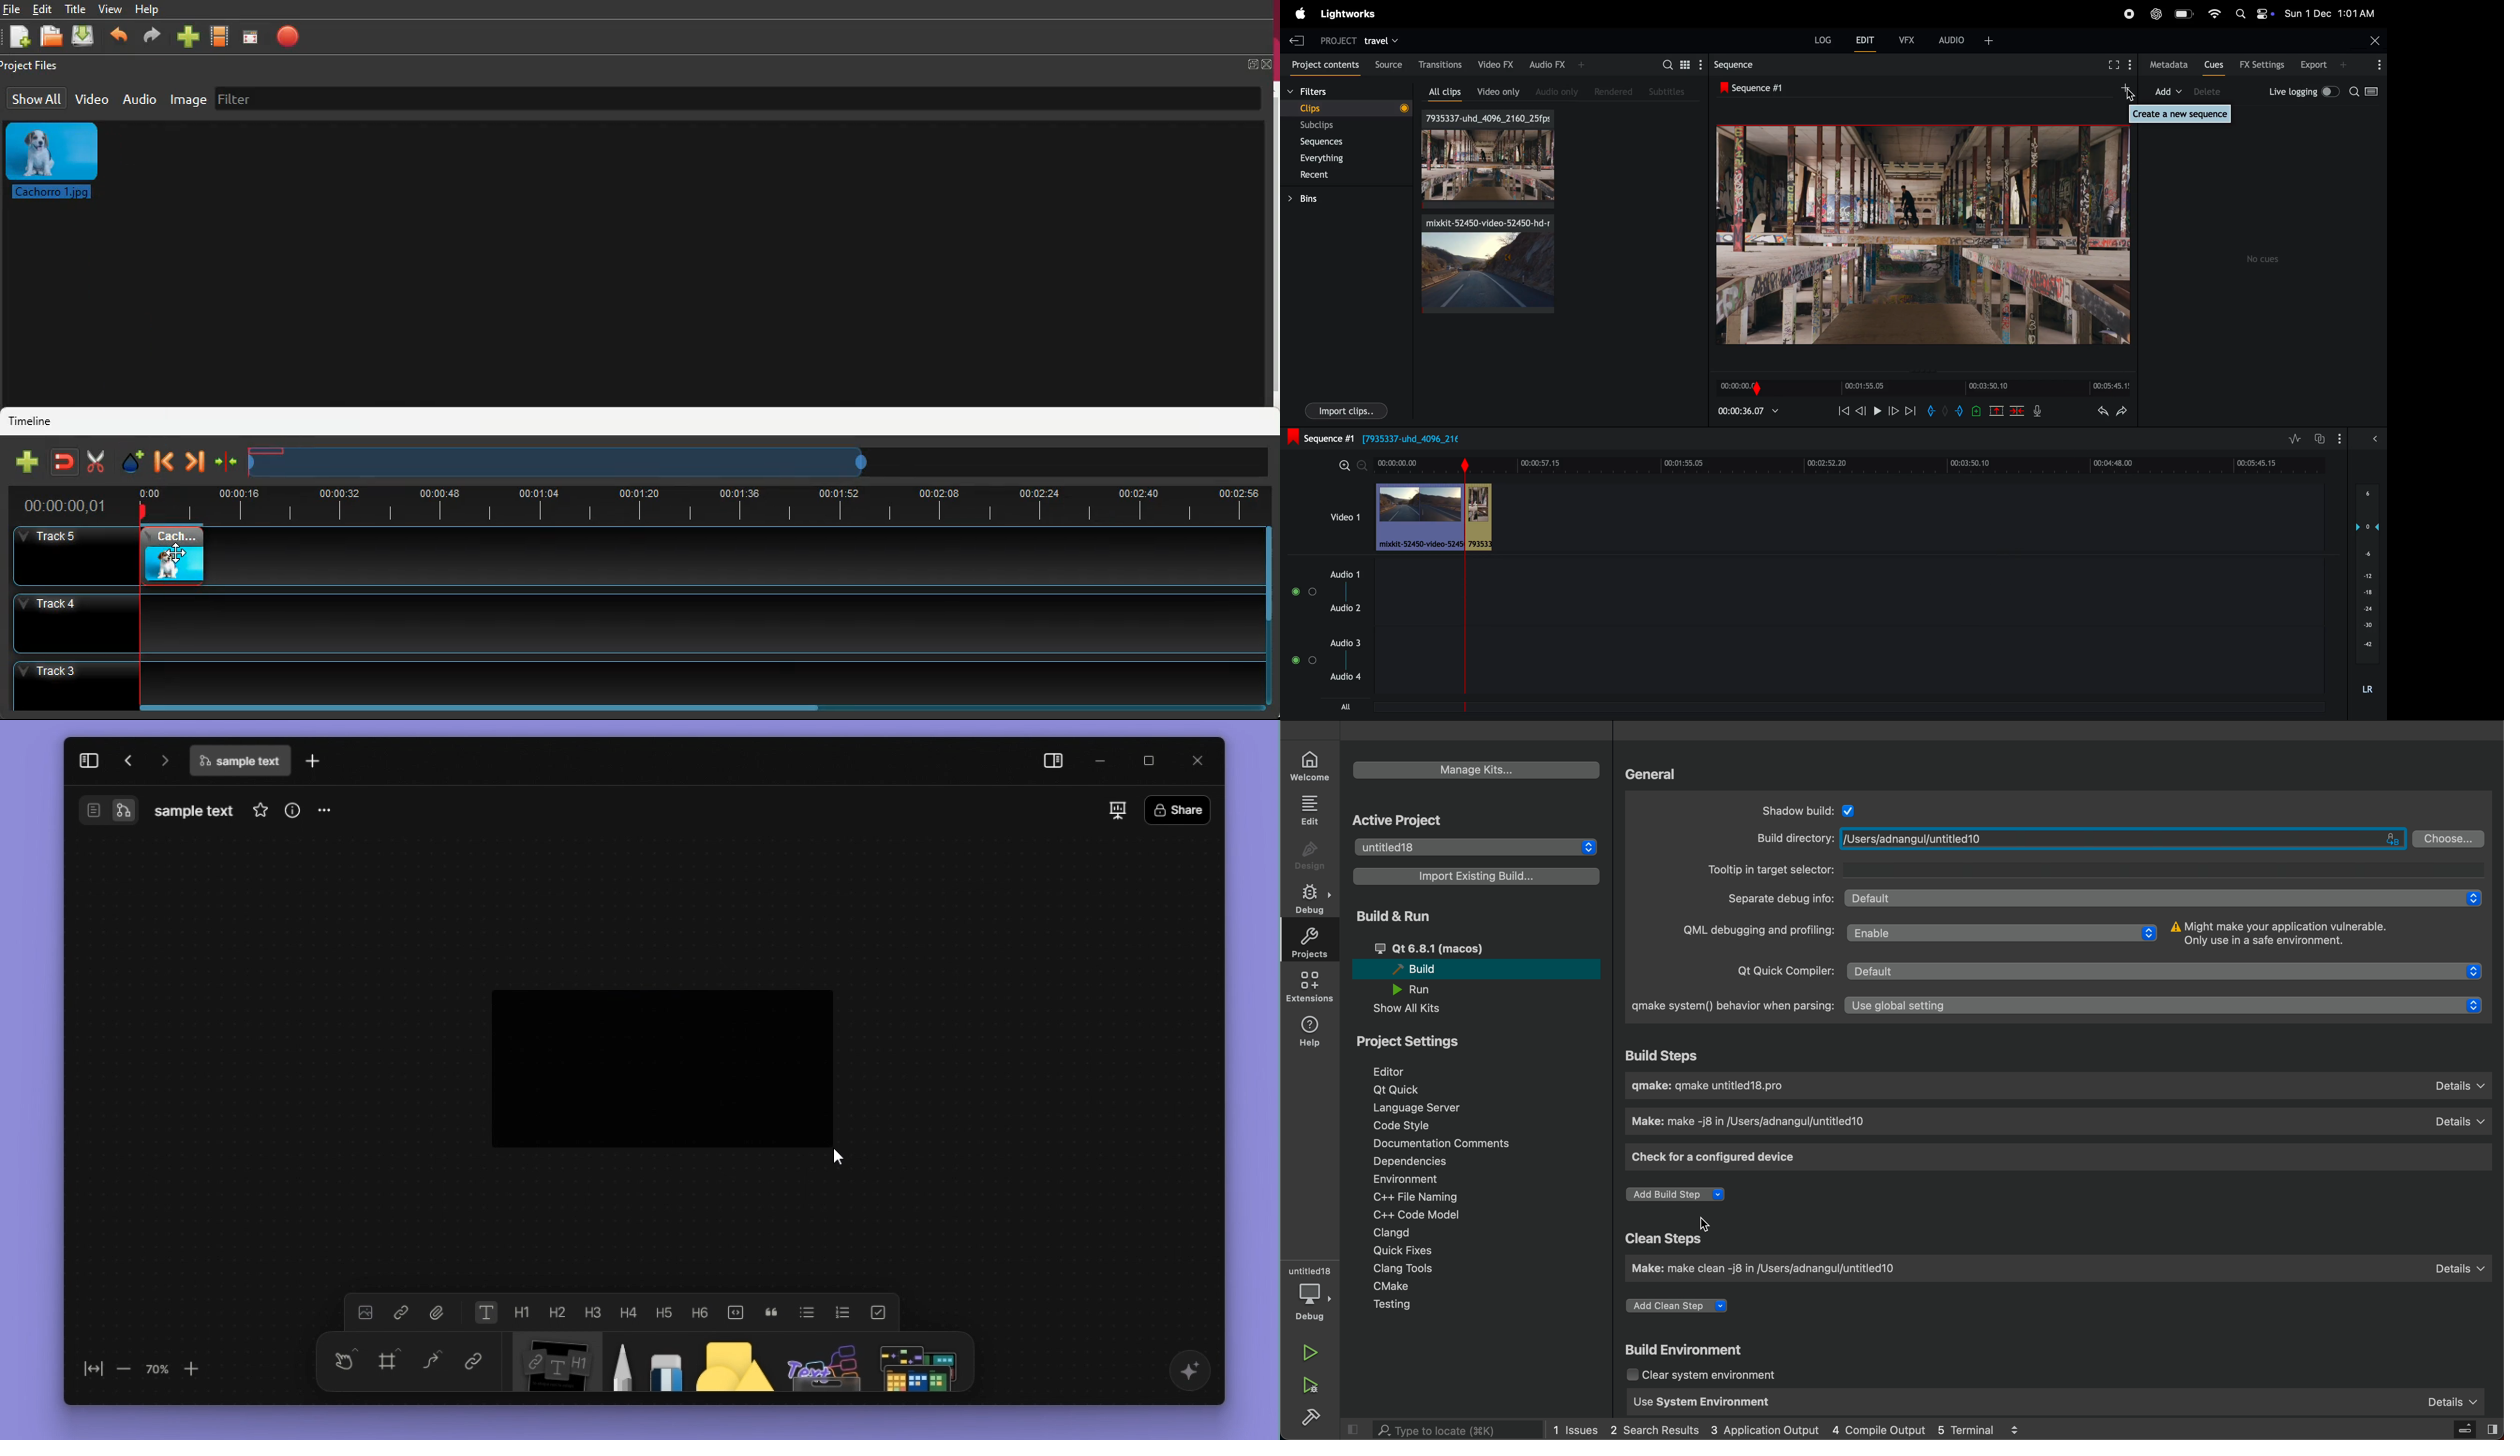 This screenshot has width=2520, height=1456. I want to click on share, so click(1182, 808).